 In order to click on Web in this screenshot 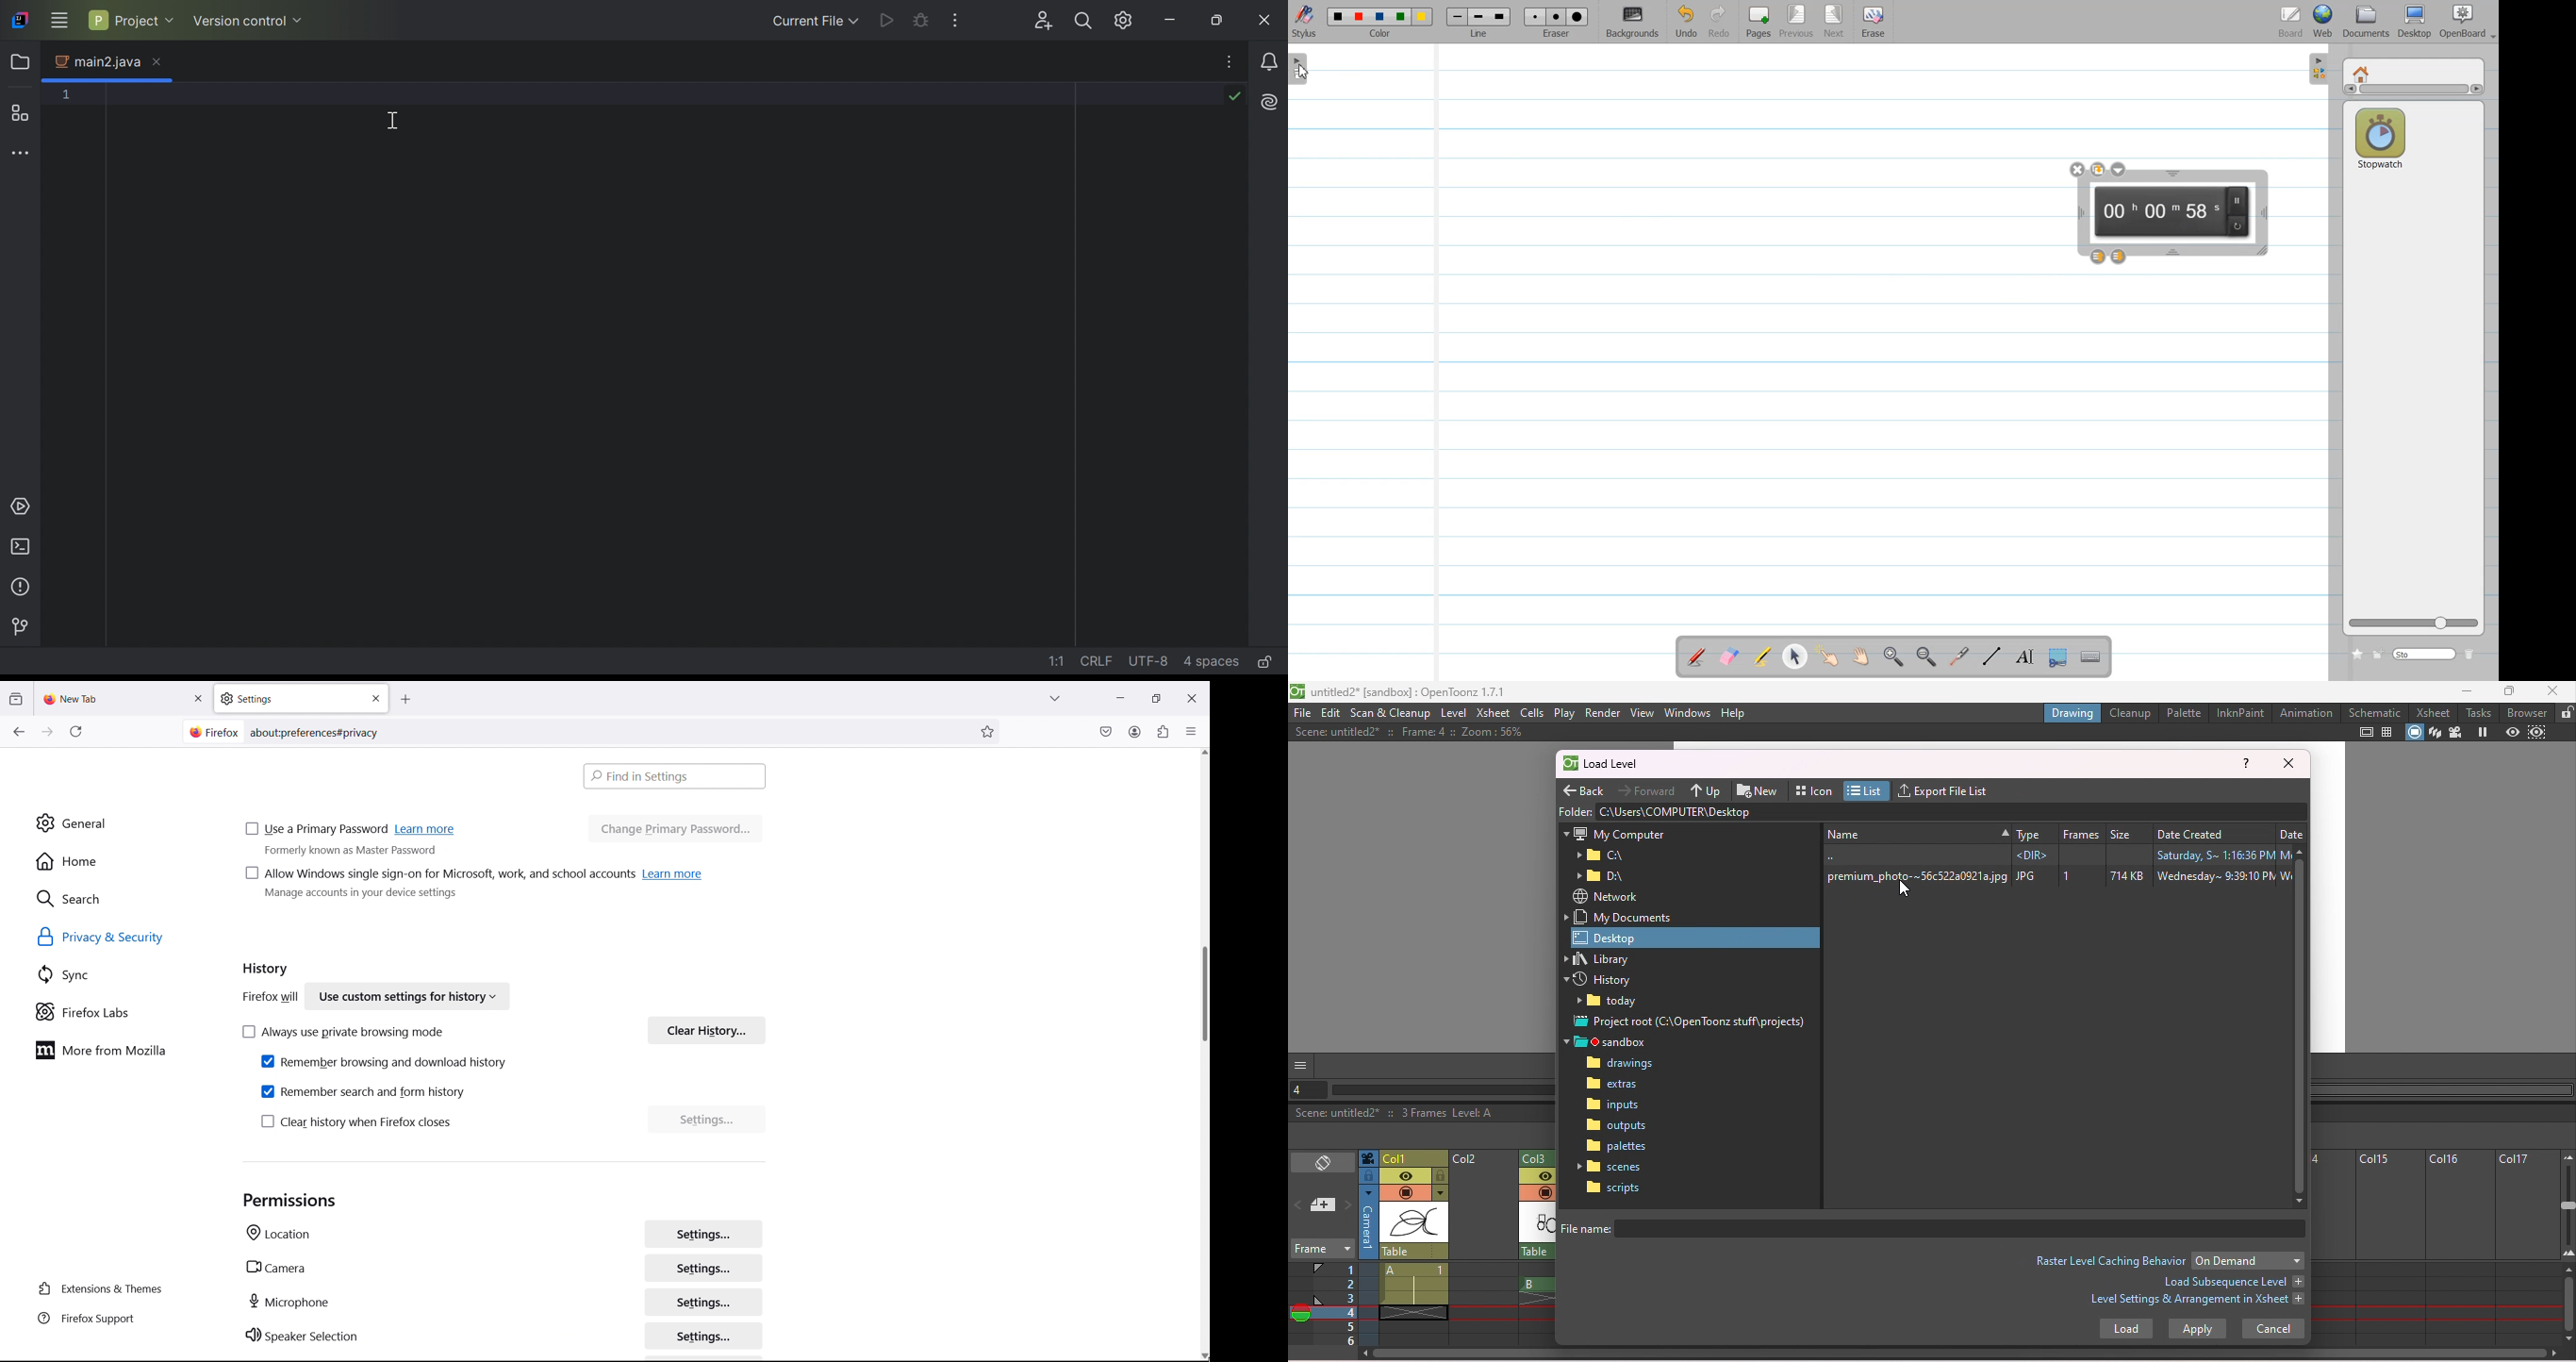, I will do `click(2324, 21)`.